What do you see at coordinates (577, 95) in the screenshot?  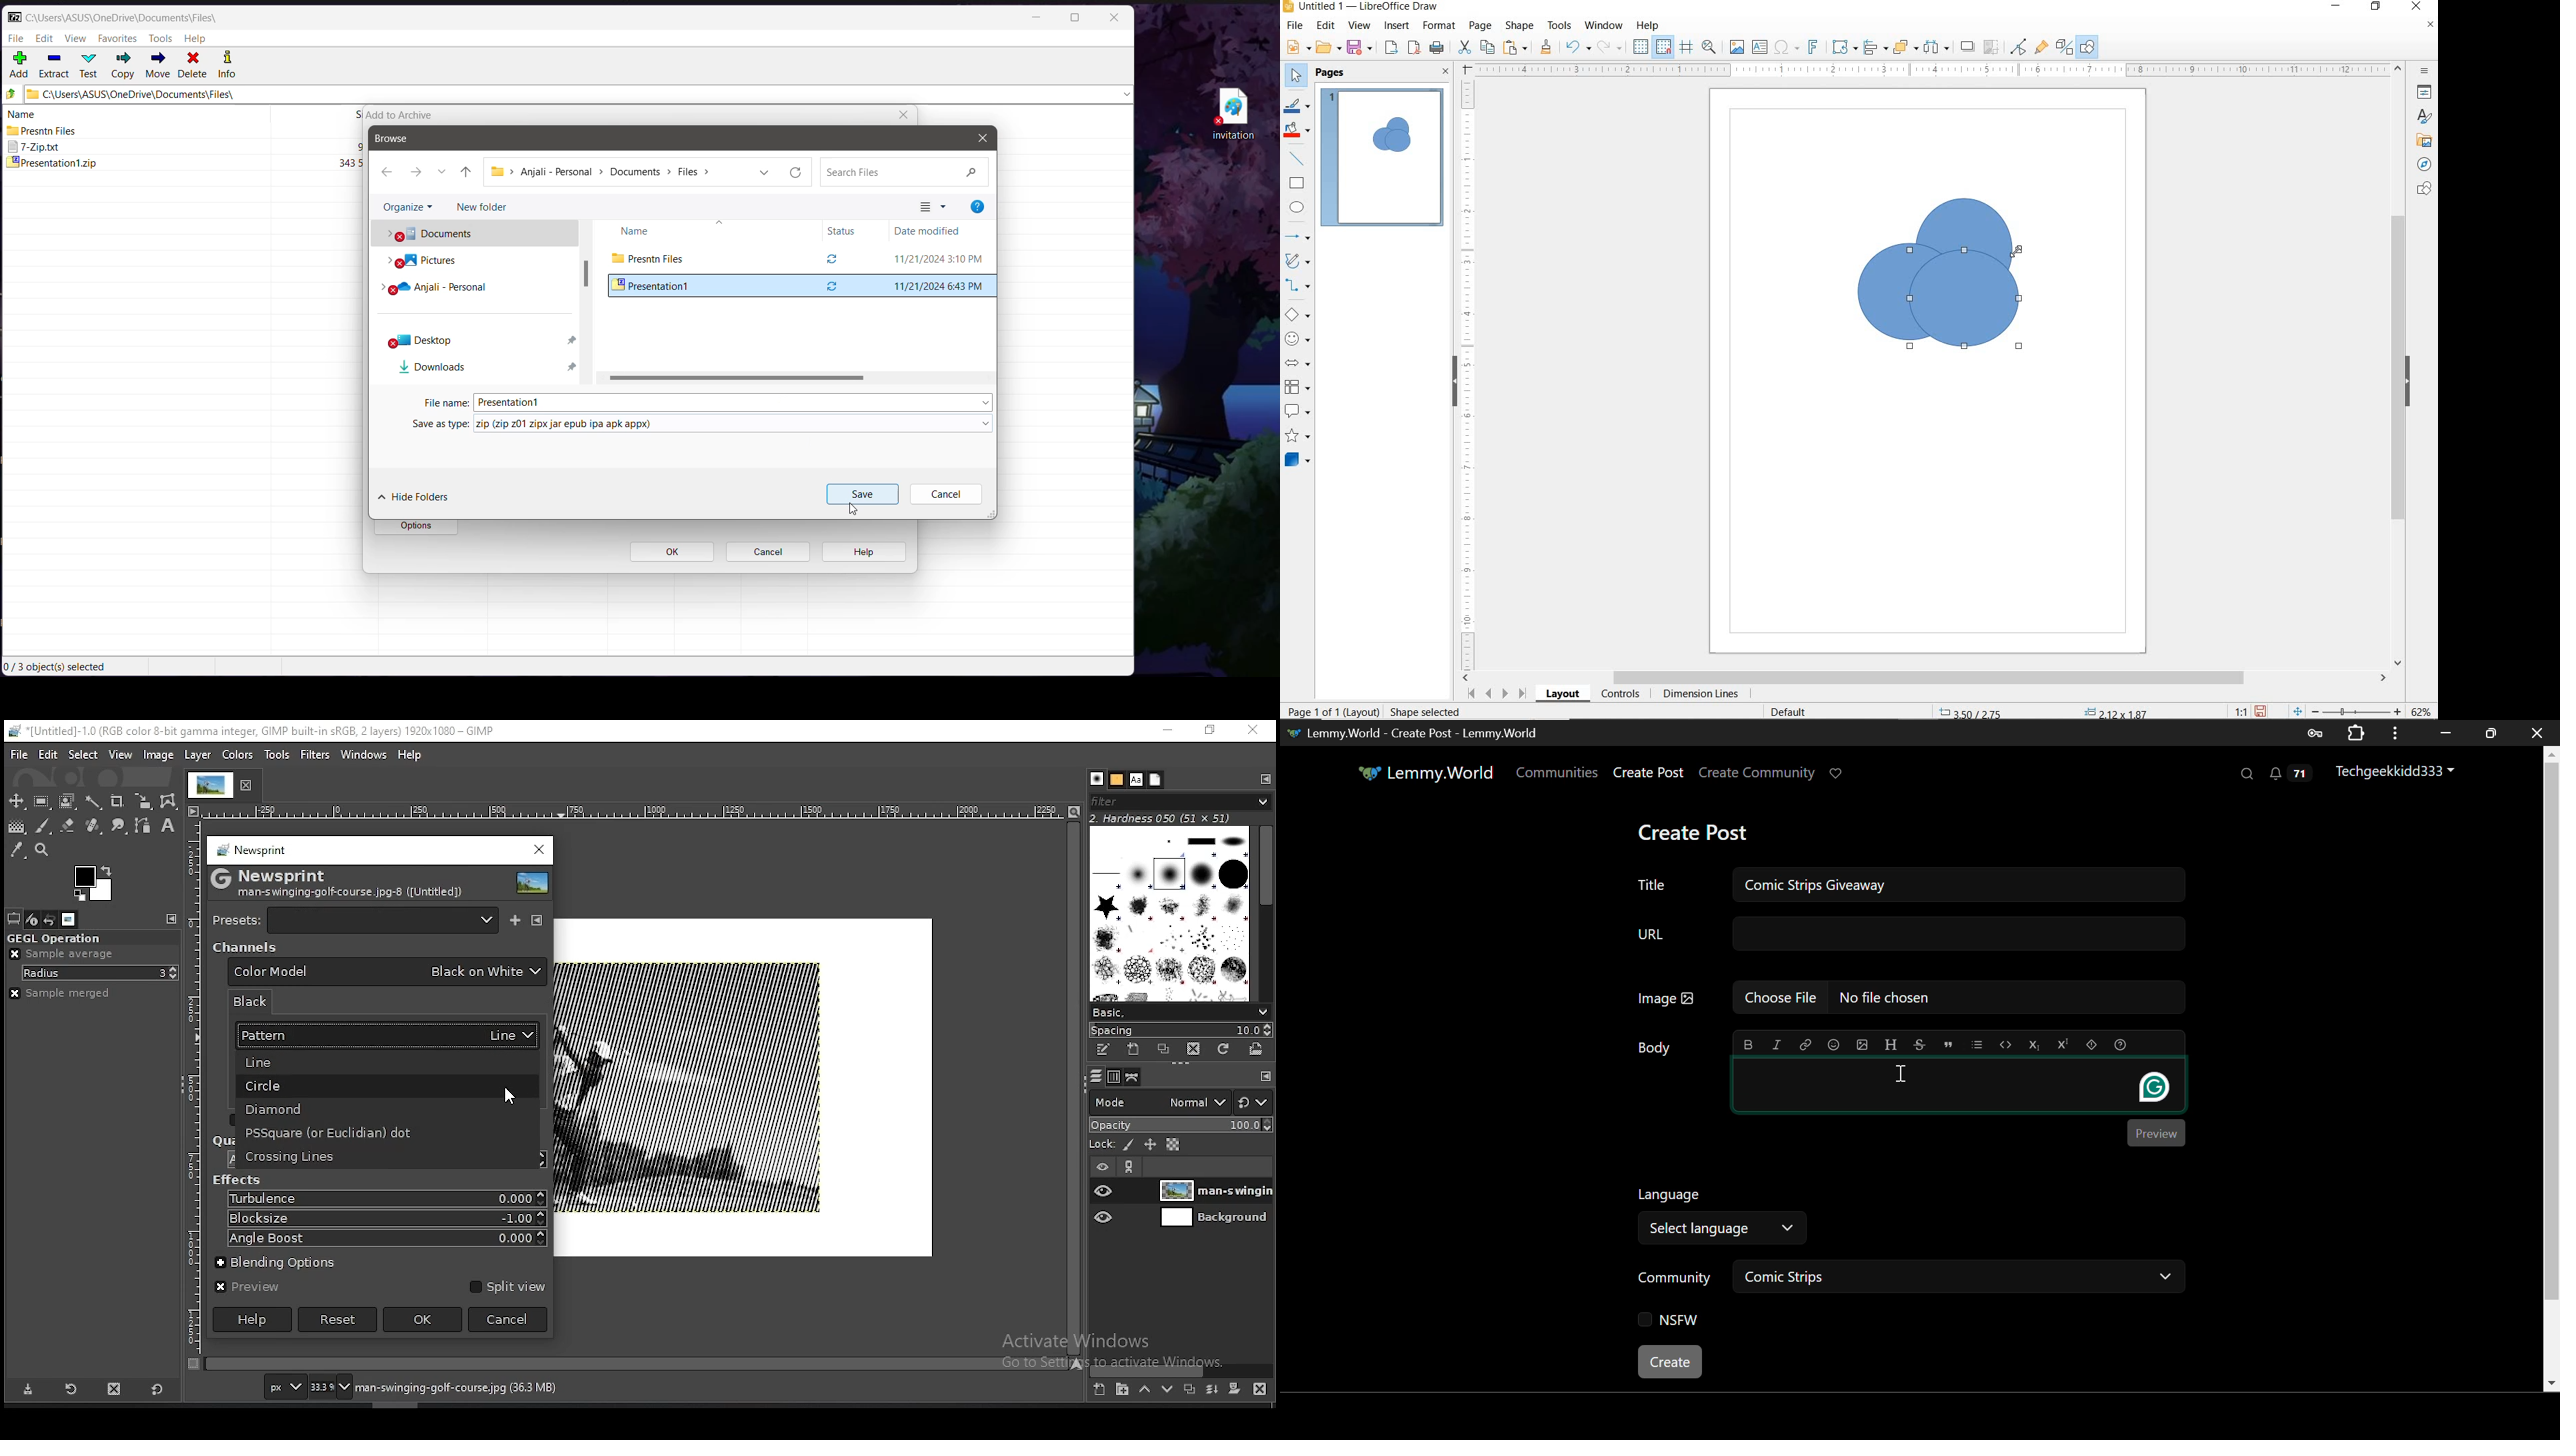 I see `Current Folder Path` at bounding box center [577, 95].